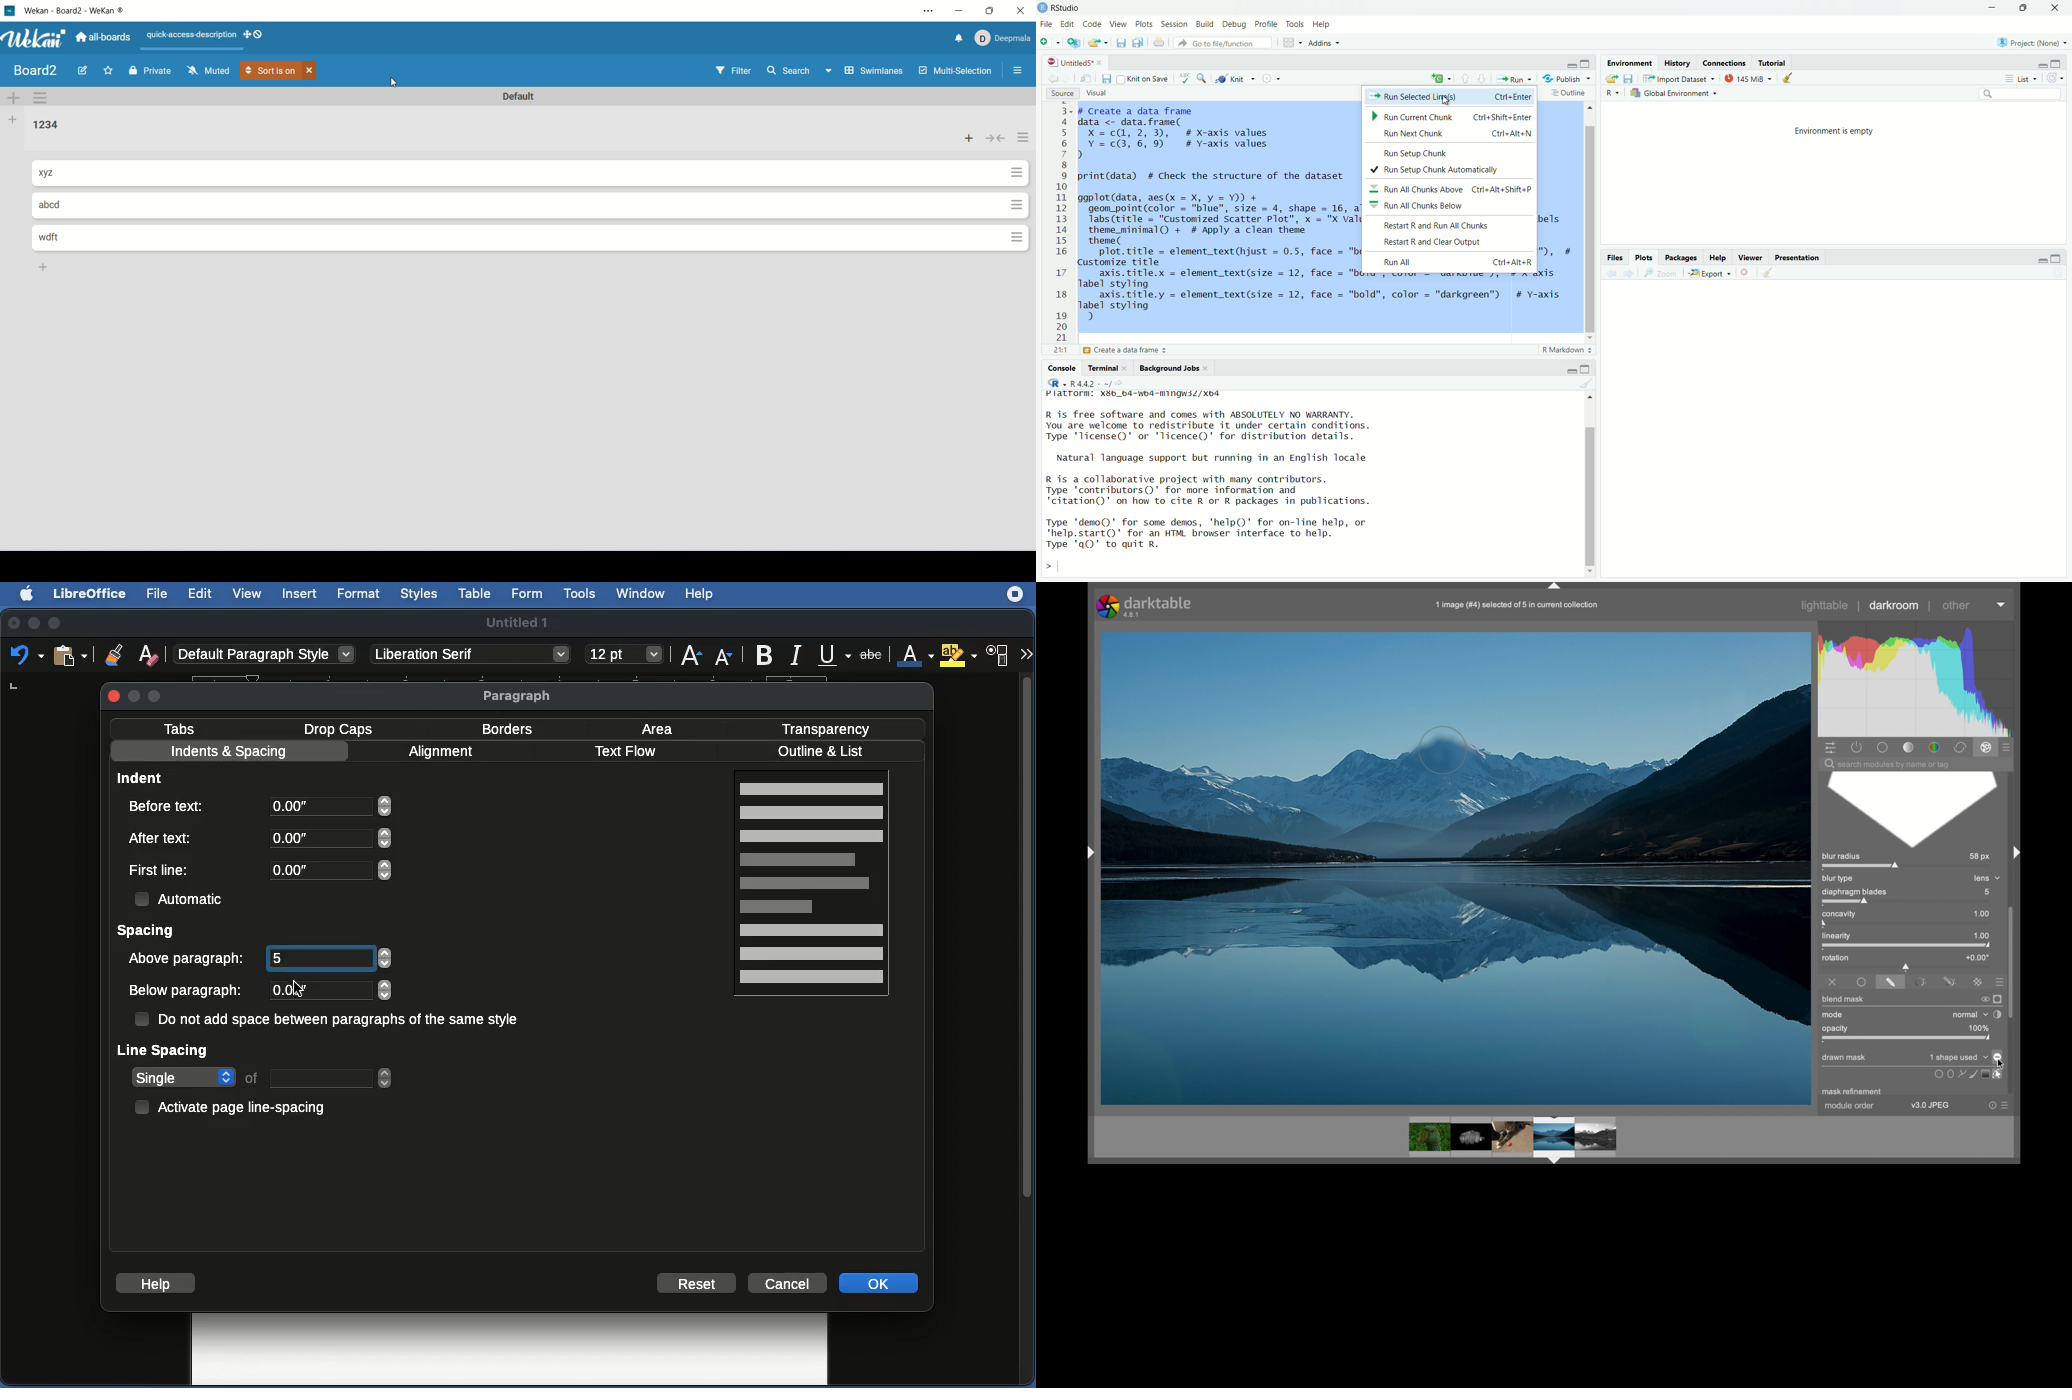  What do you see at coordinates (1910, 811) in the screenshot?
I see `blur diaphragm blade` at bounding box center [1910, 811].